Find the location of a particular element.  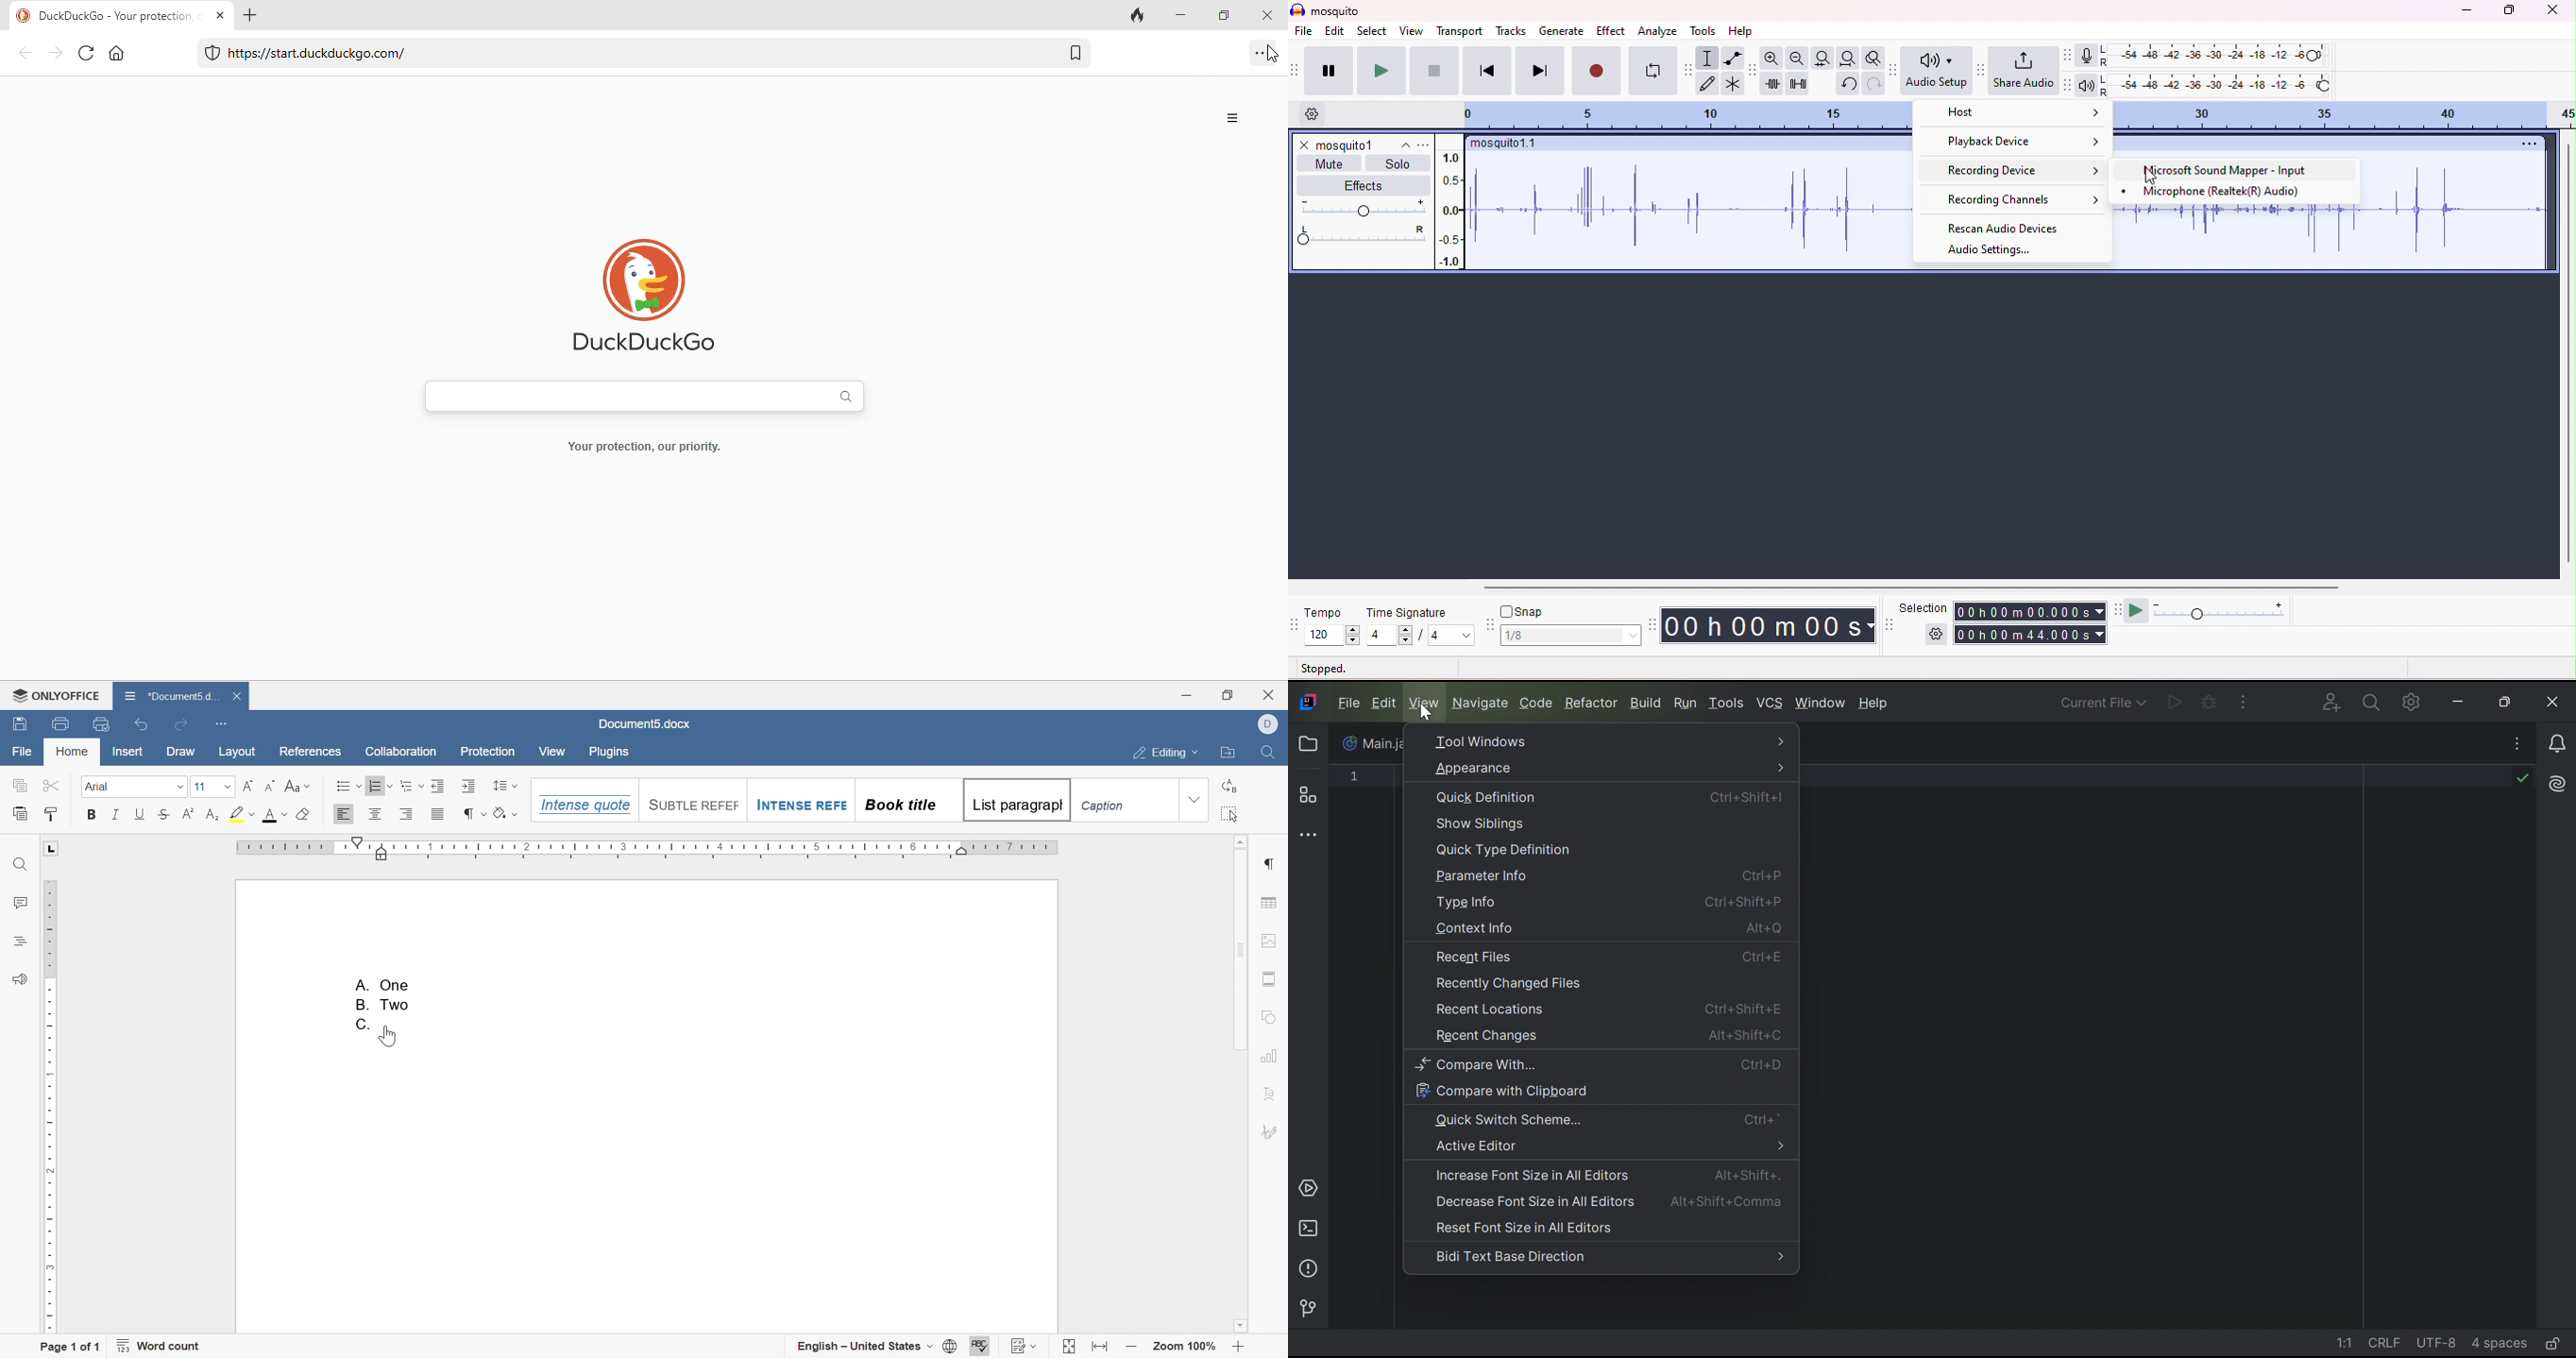

scroll bar is located at coordinates (1239, 943).